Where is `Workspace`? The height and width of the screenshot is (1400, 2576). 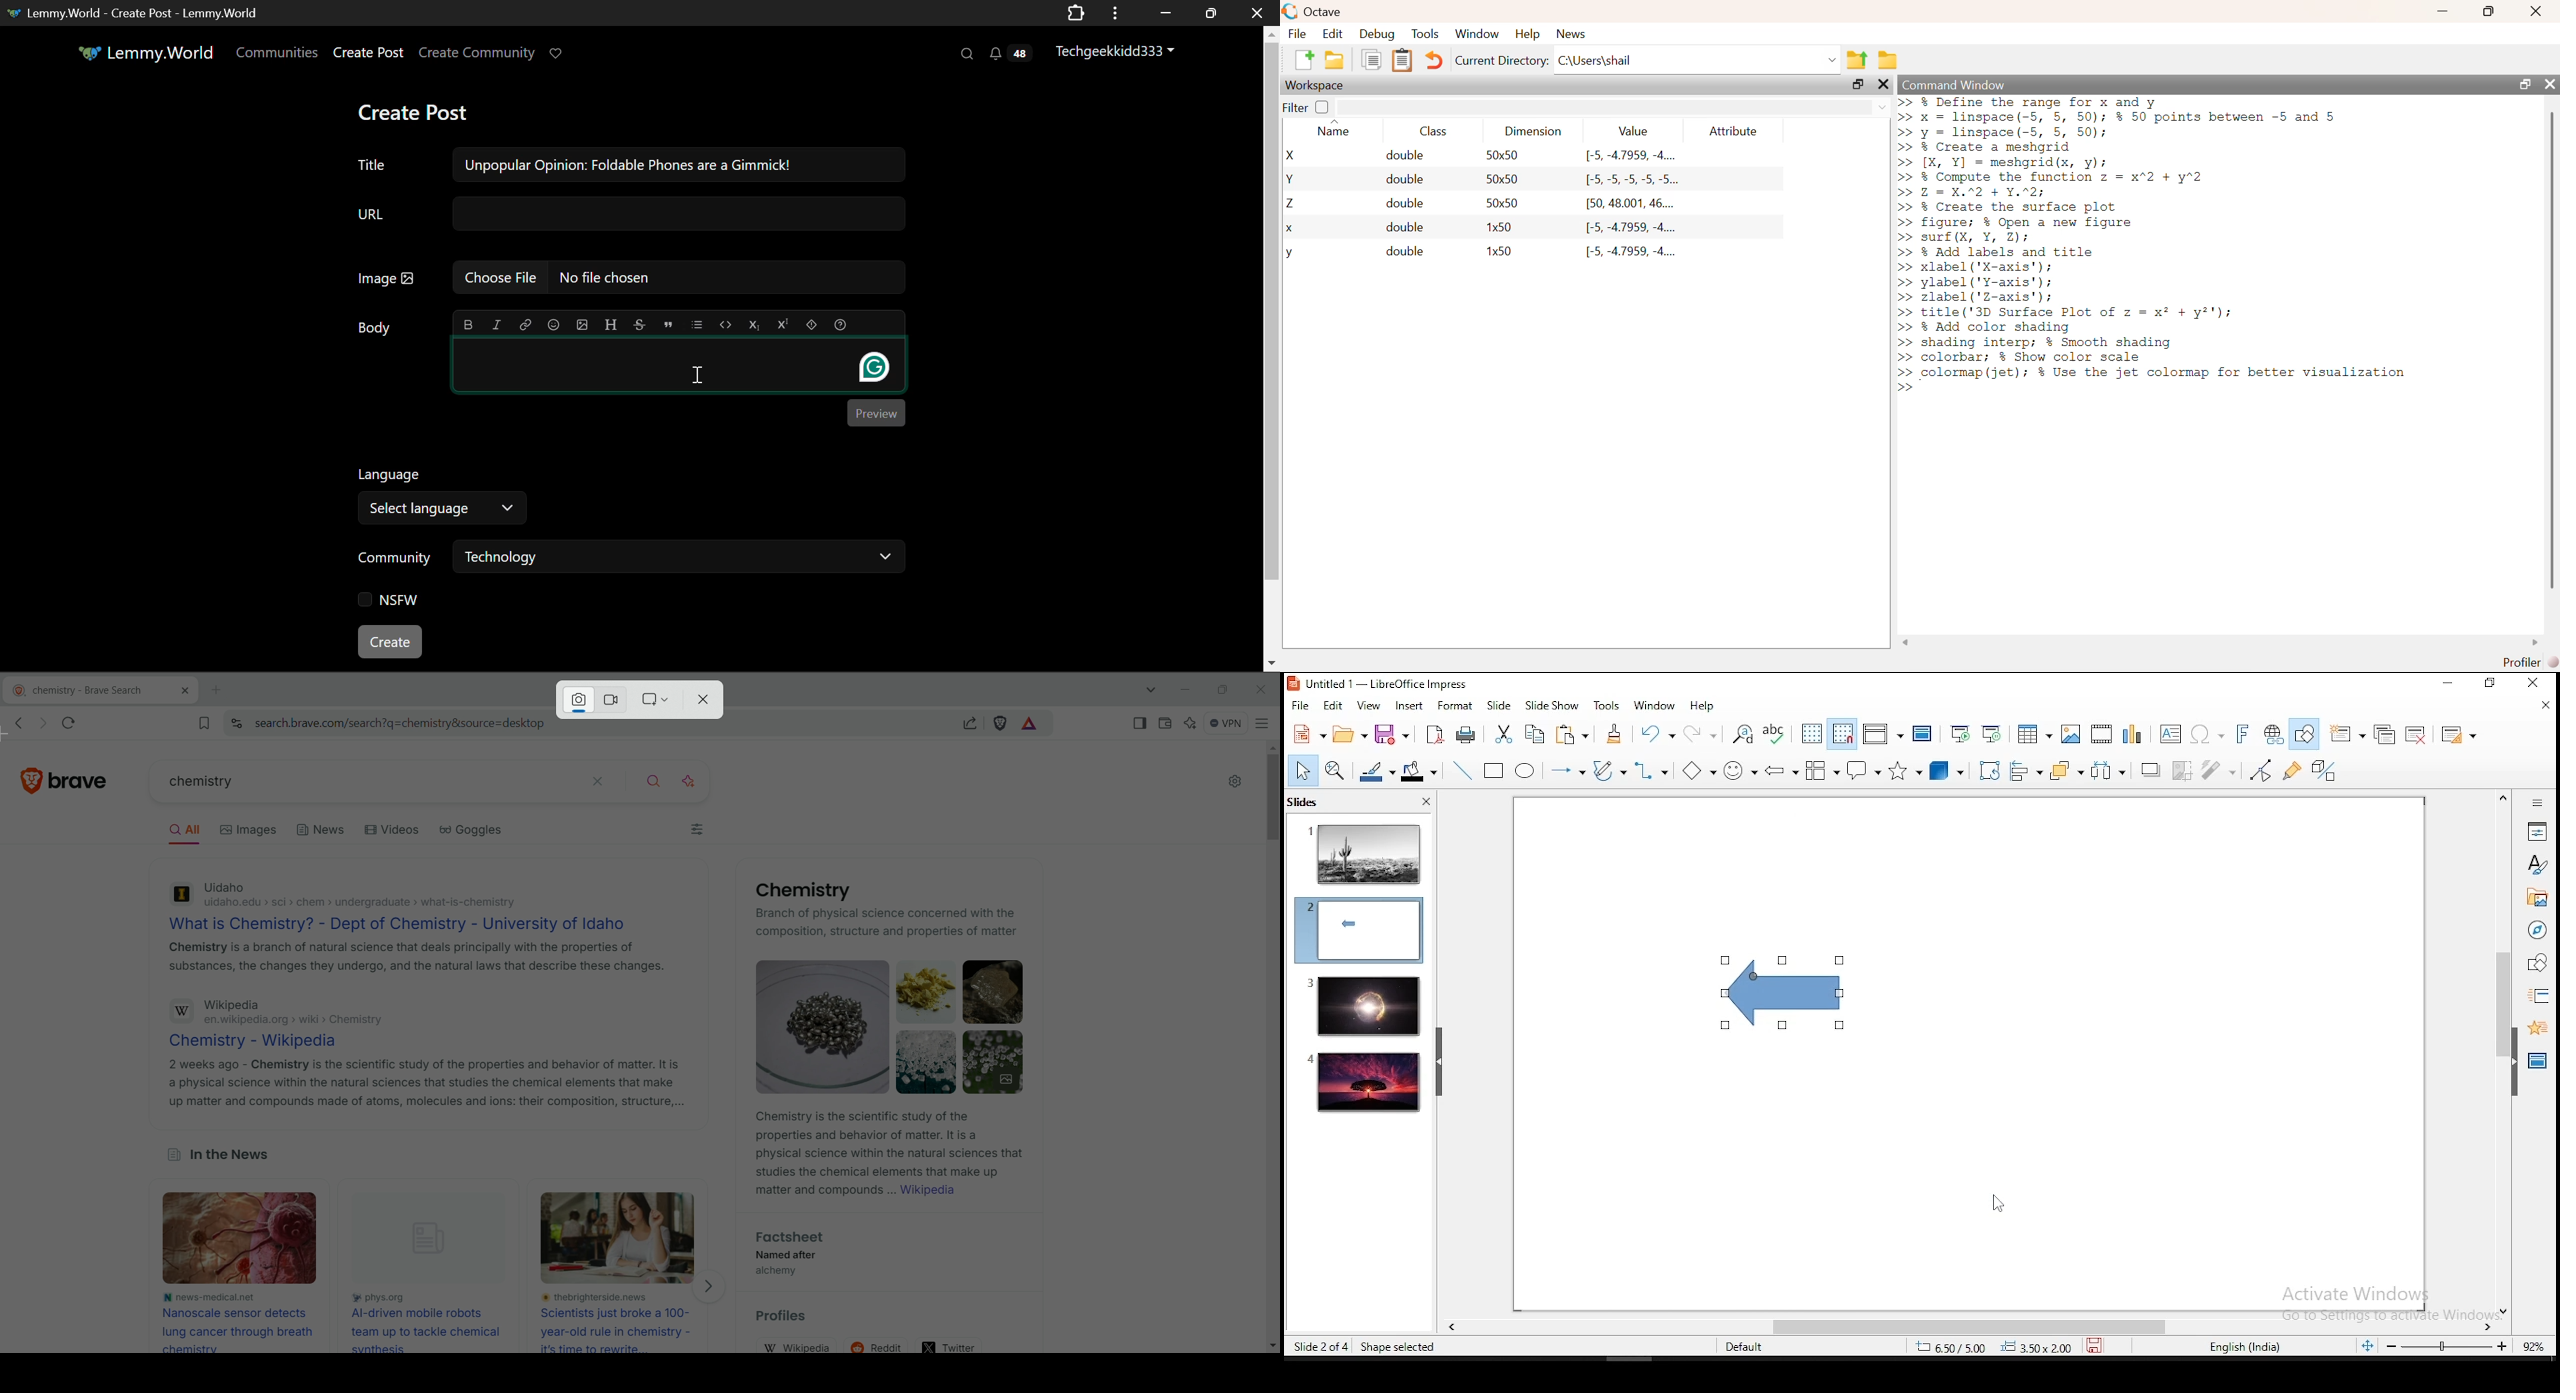 Workspace is located at coordinates (1316, 86).